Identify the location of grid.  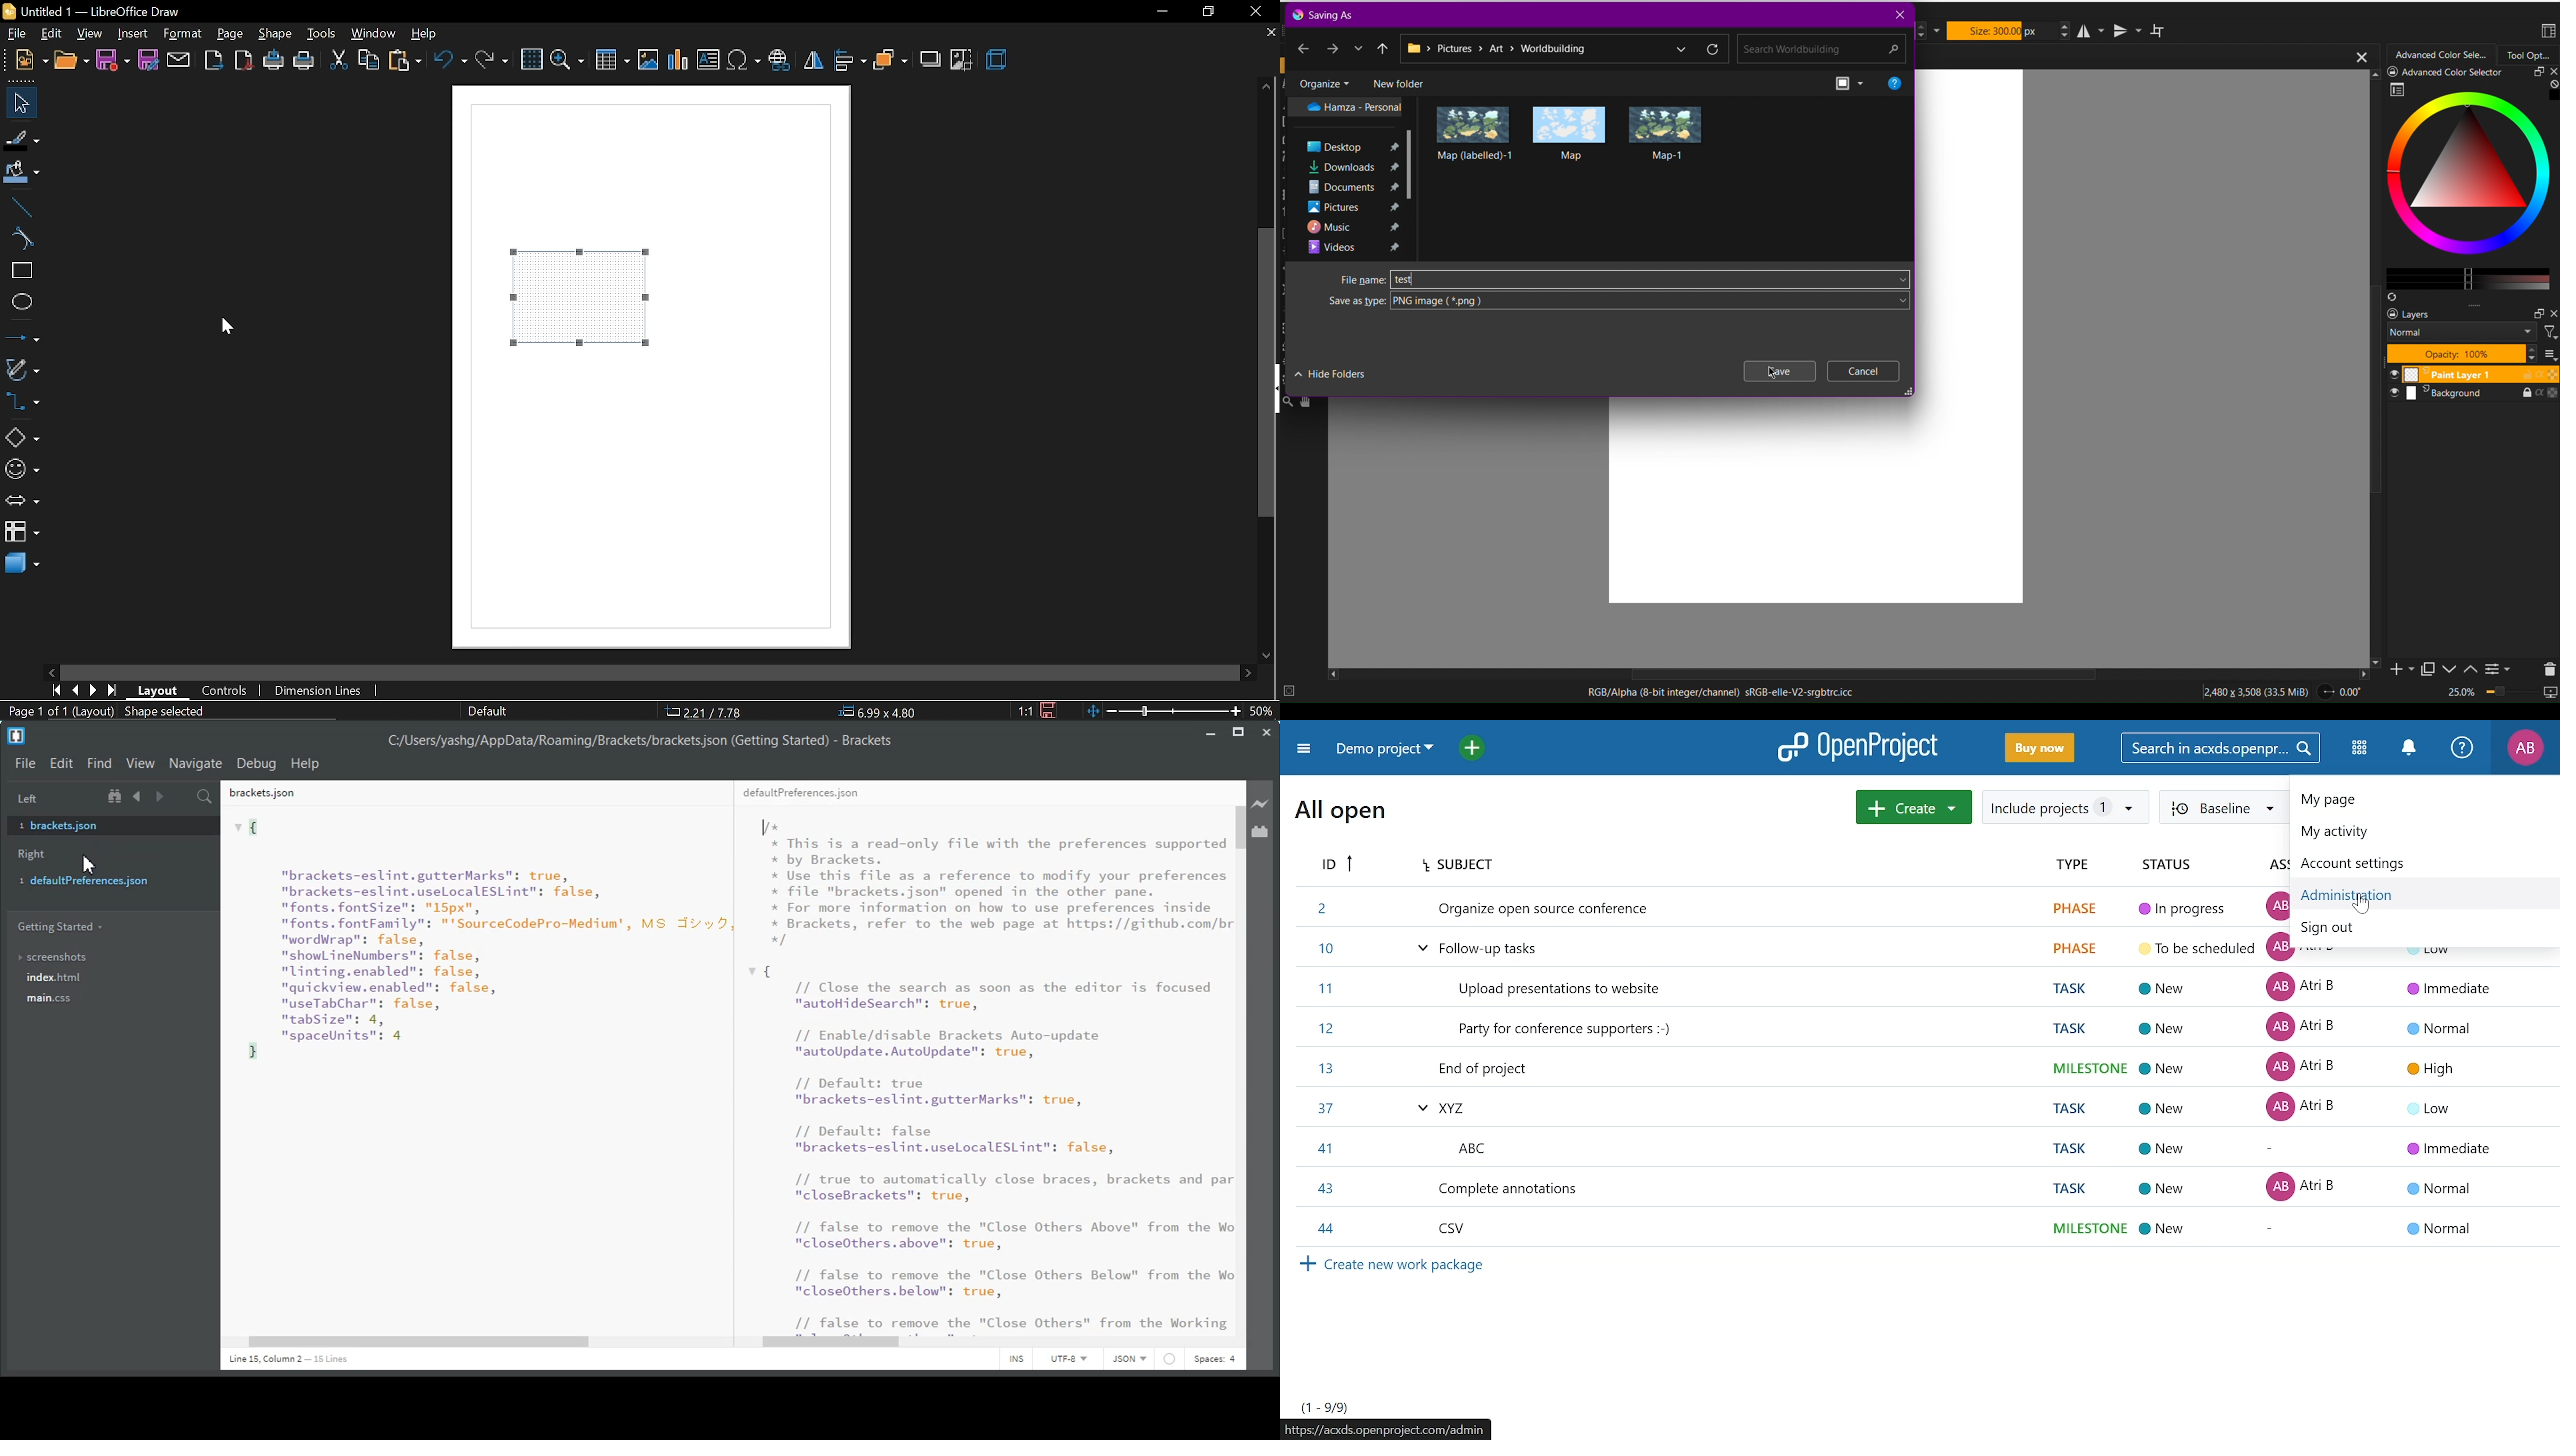
(533, 59).